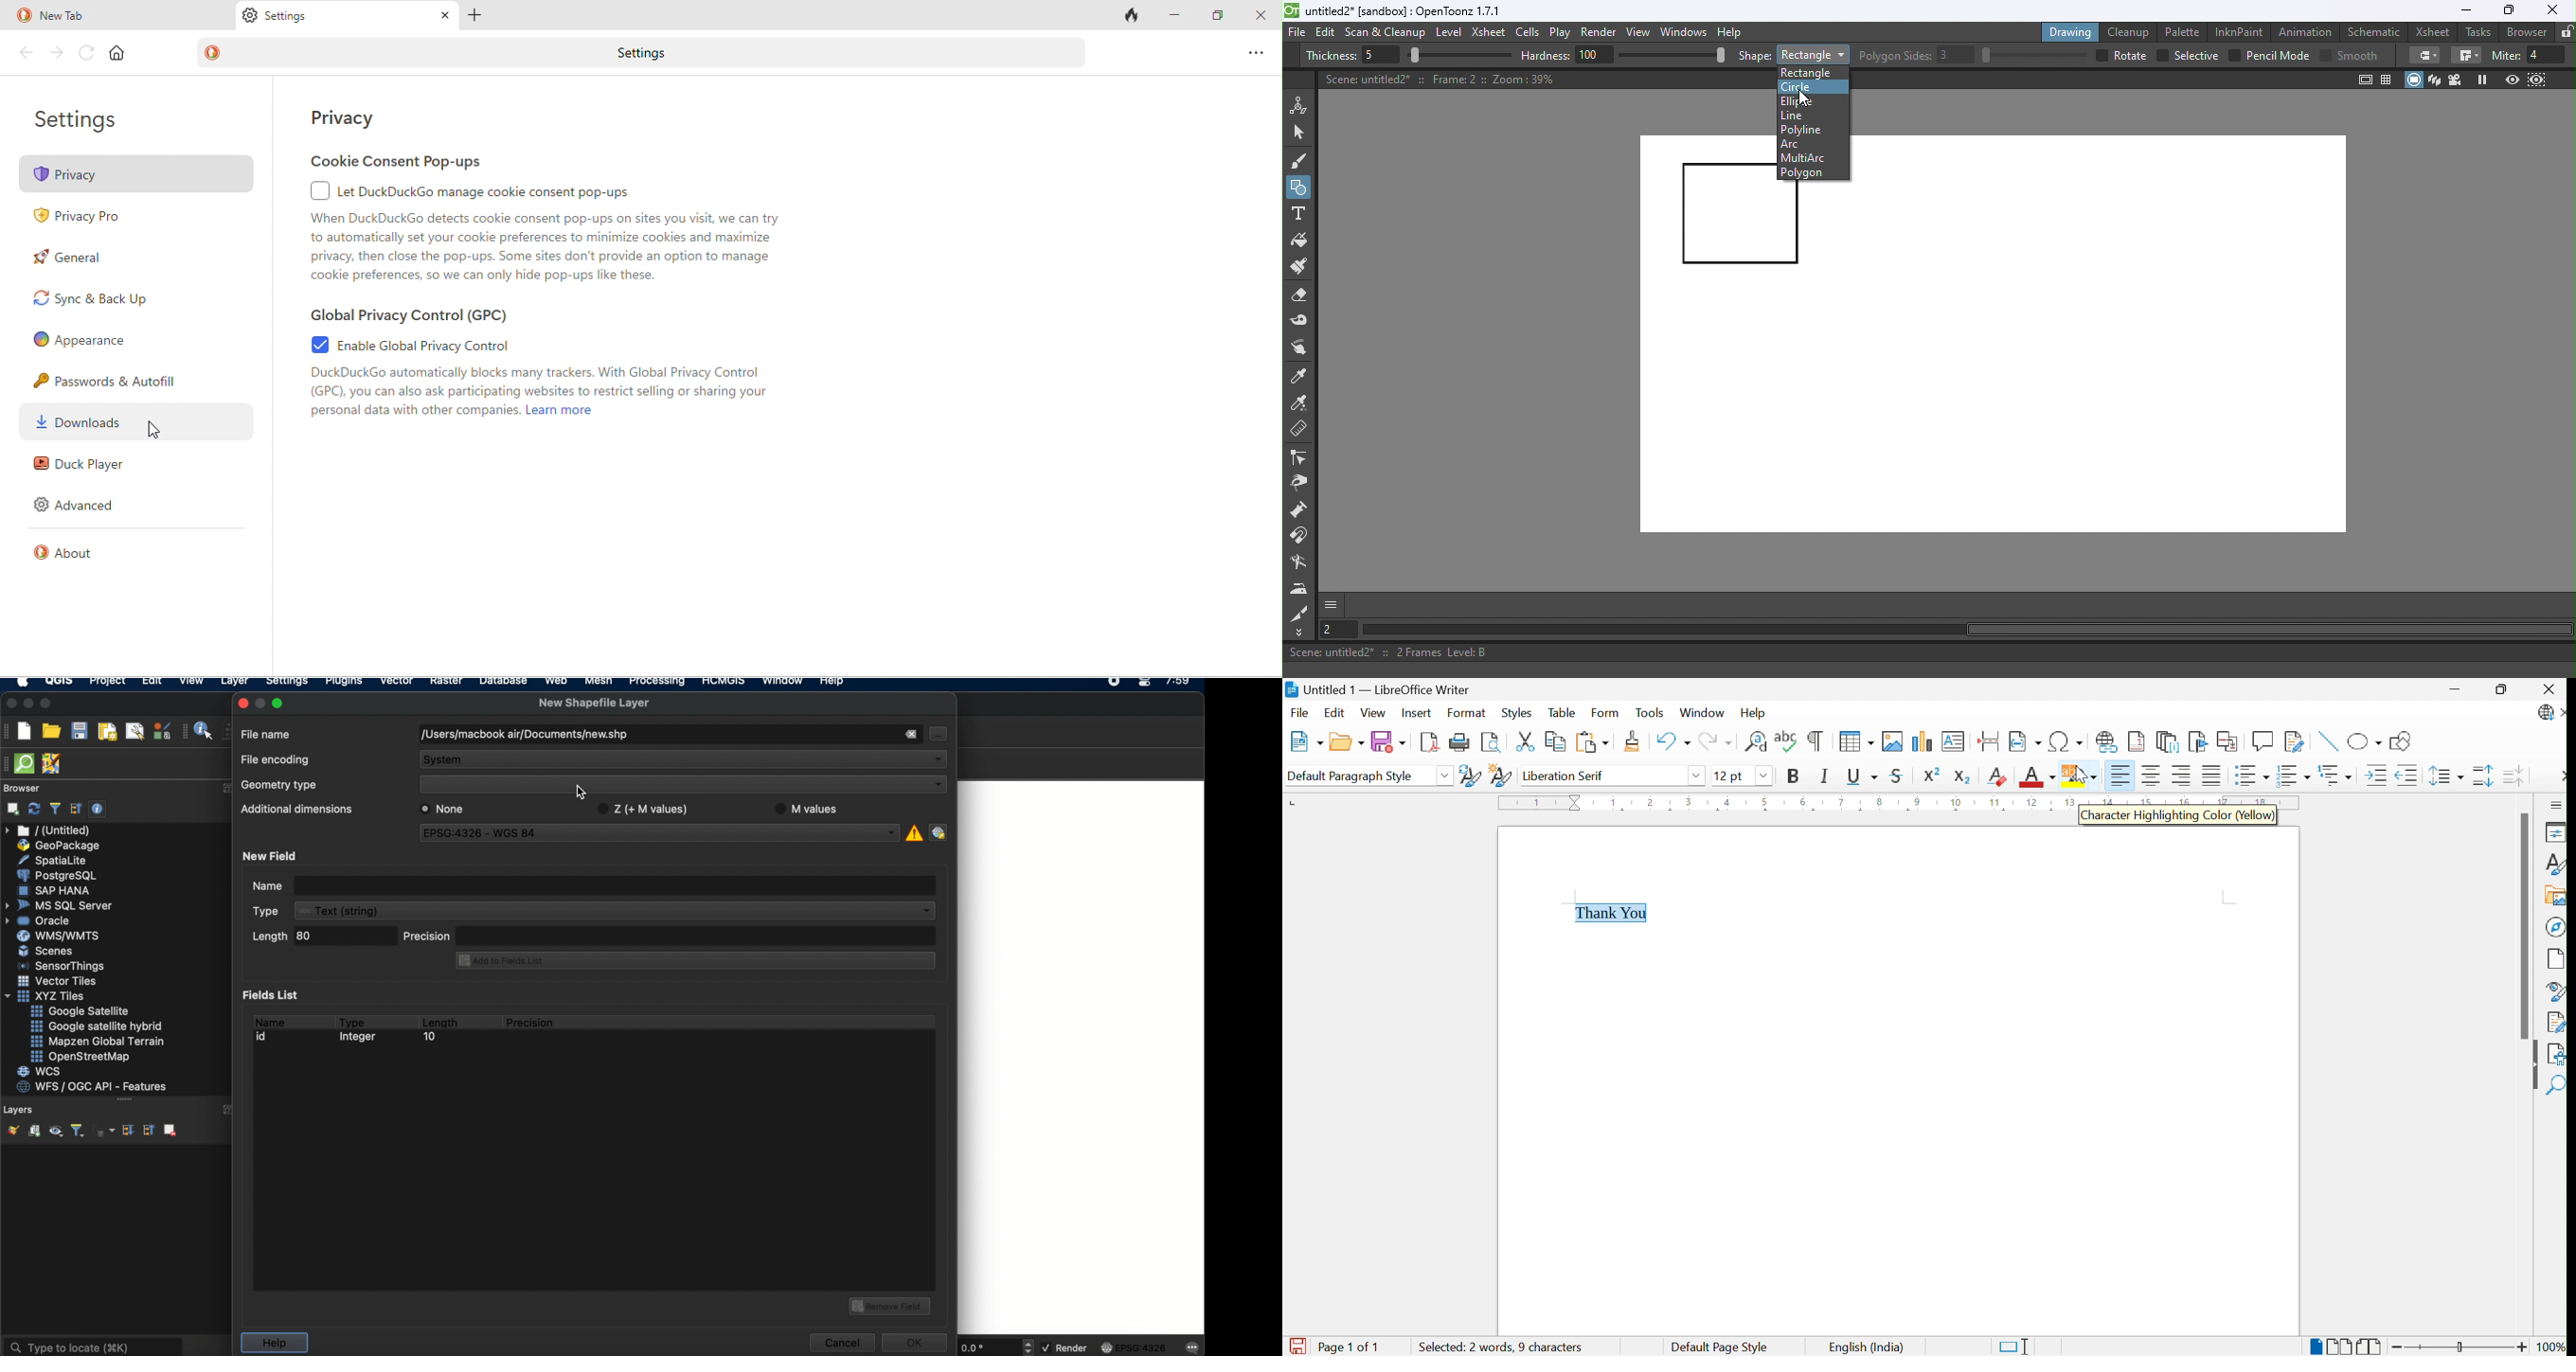 Image resolution: width=2576 pixels, height=1372 pixels. Describe the element at coordinates (322, 938) in the screenshot. I see `length 80` at that location.